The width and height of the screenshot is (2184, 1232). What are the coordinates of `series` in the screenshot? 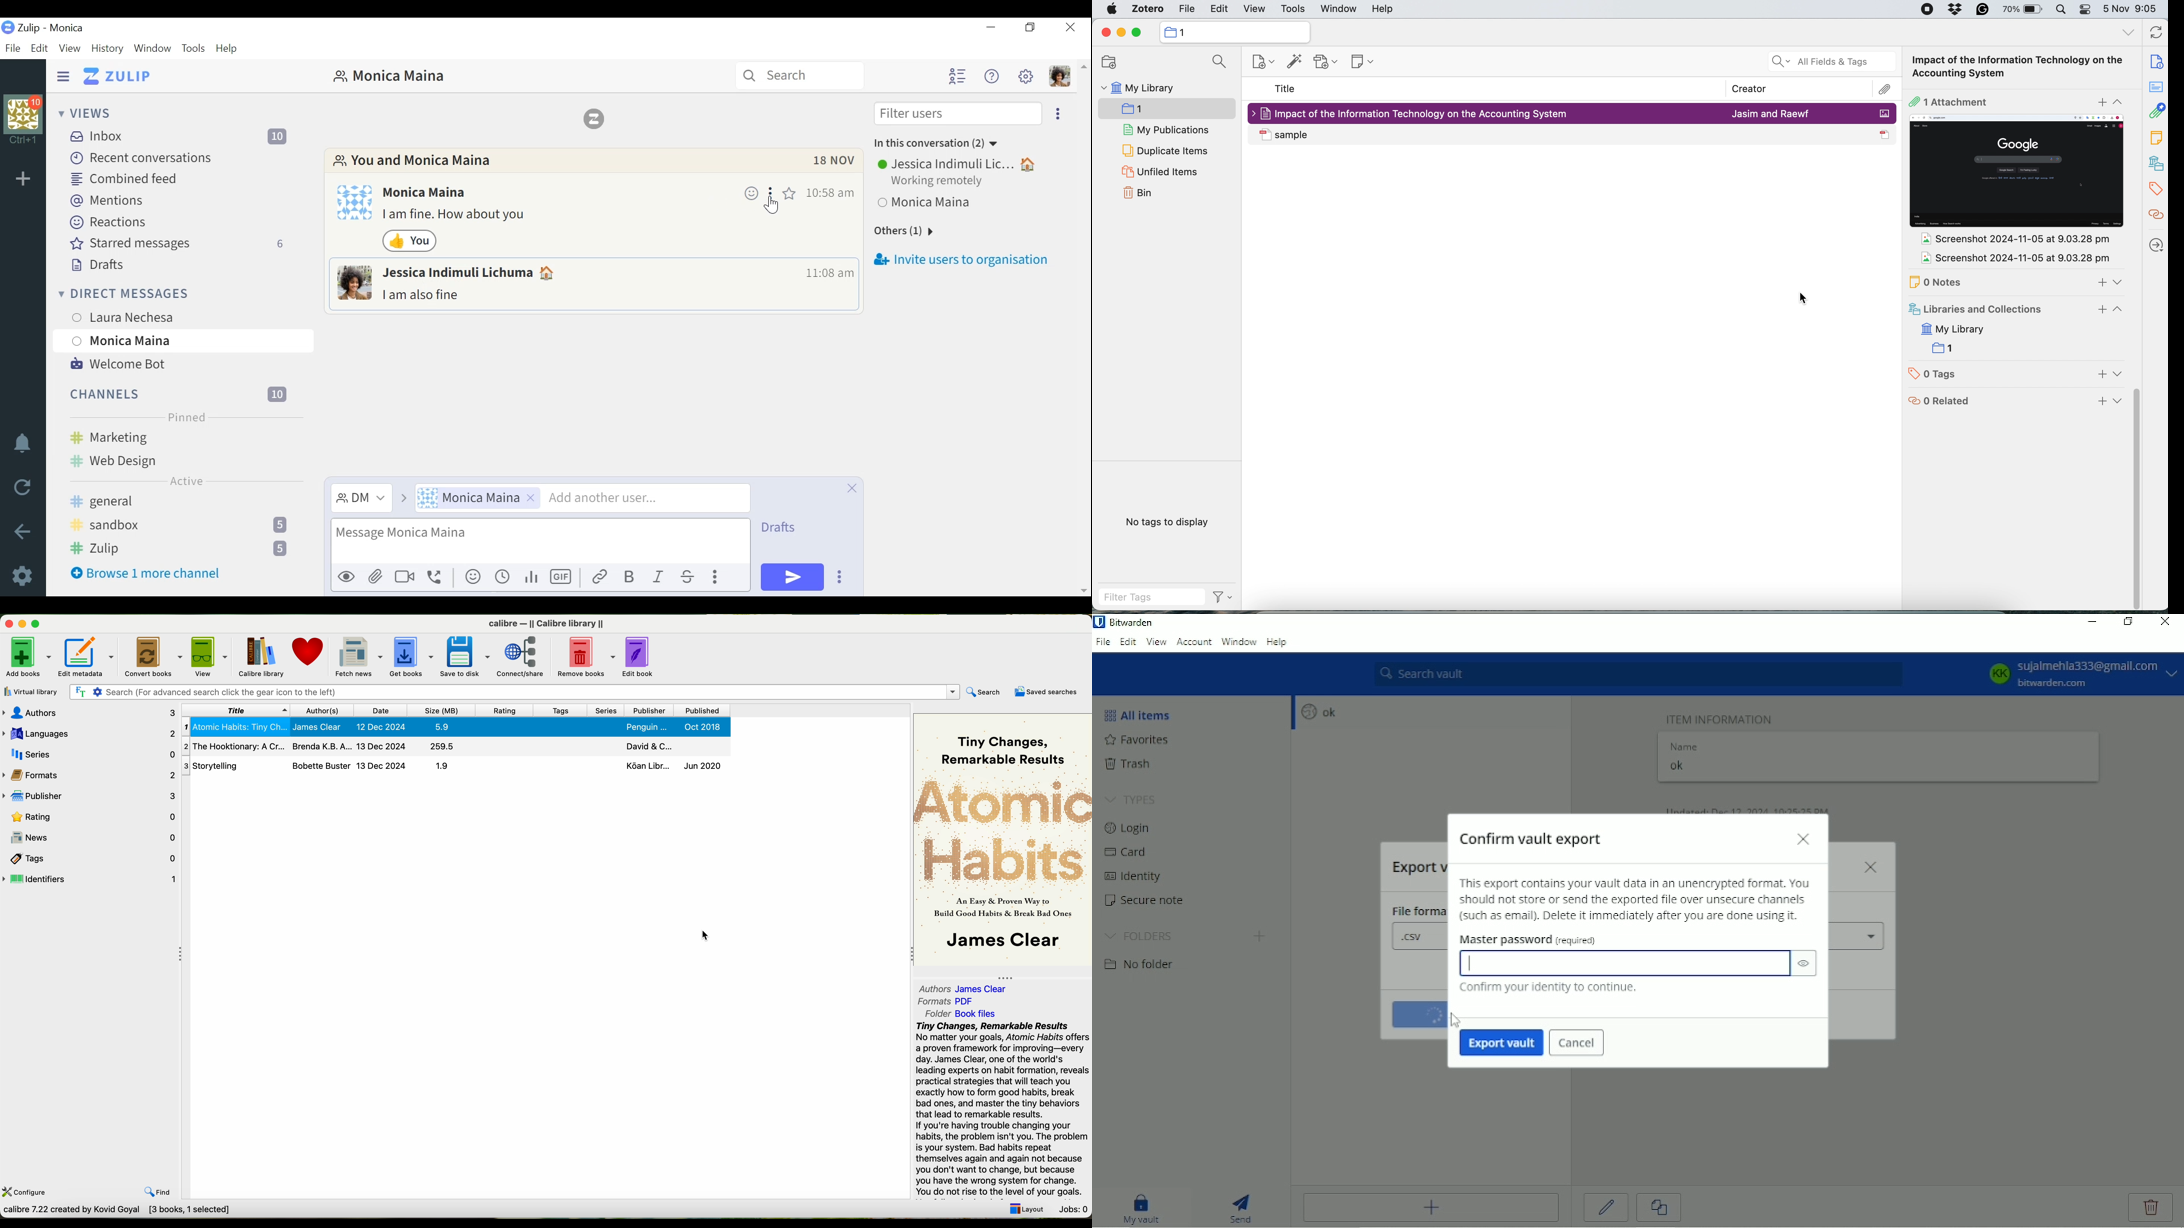 It's located at (90, 754).